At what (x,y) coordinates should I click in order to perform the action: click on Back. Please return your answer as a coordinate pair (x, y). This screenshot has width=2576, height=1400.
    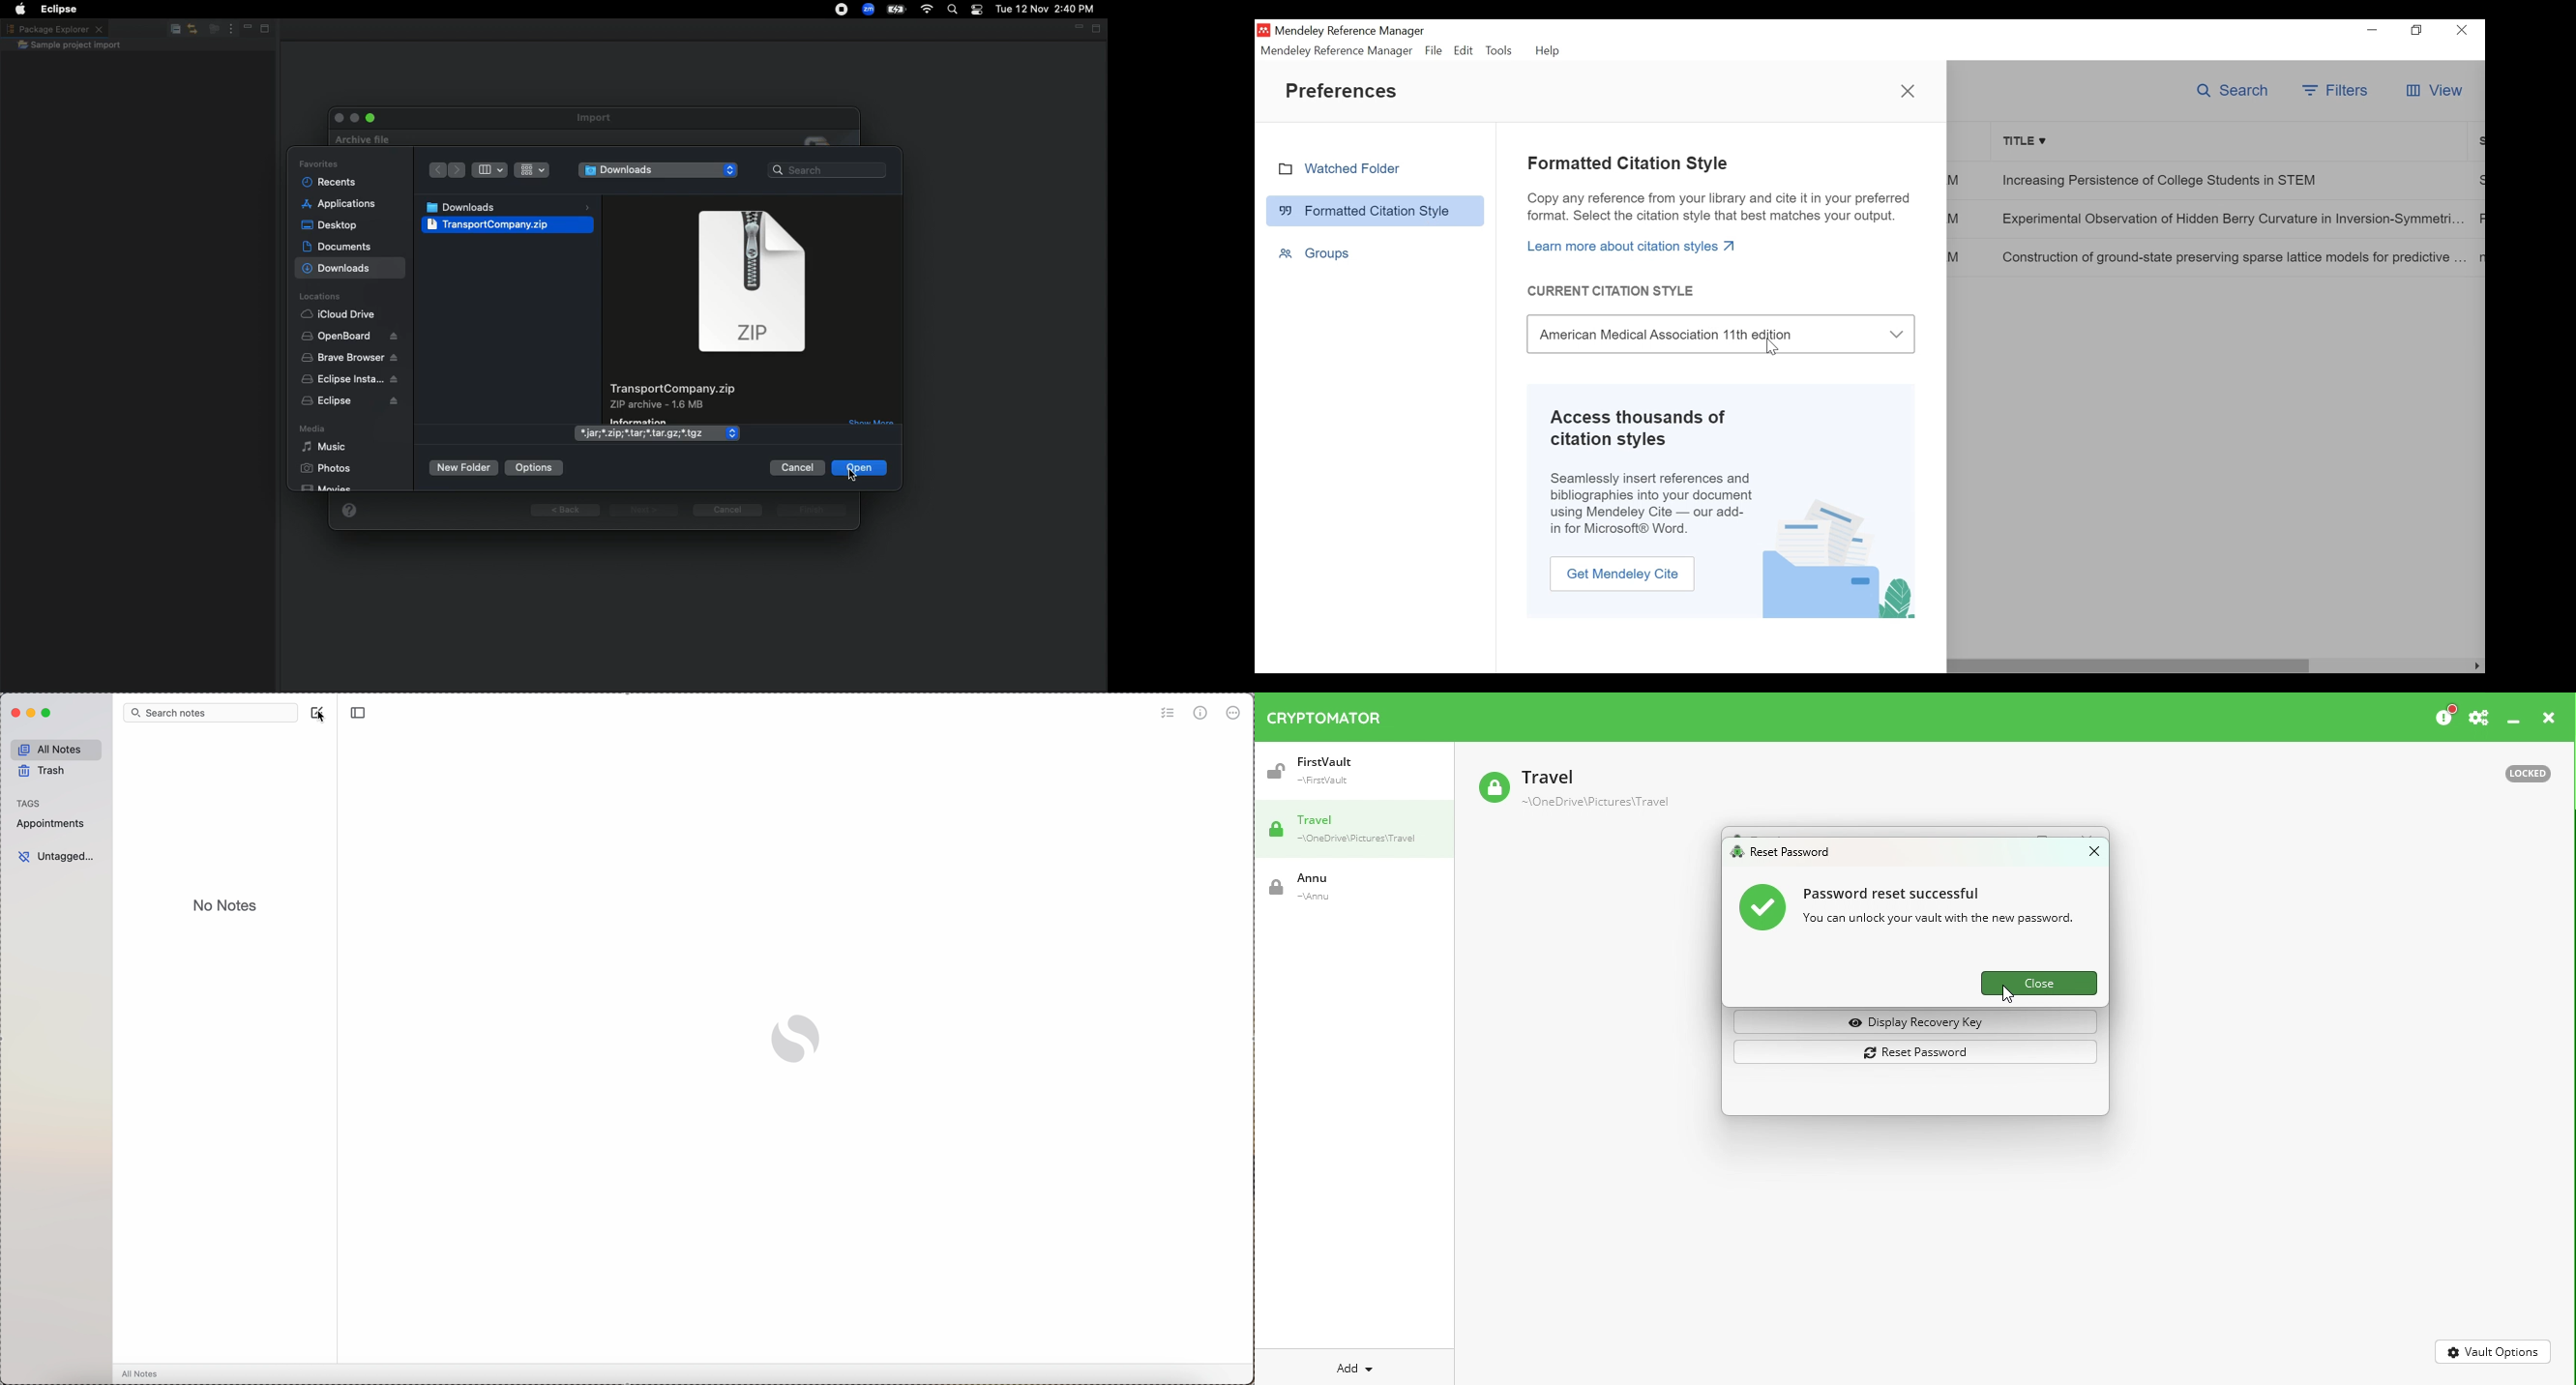
    Looking at the image, I should click on (435, 171).